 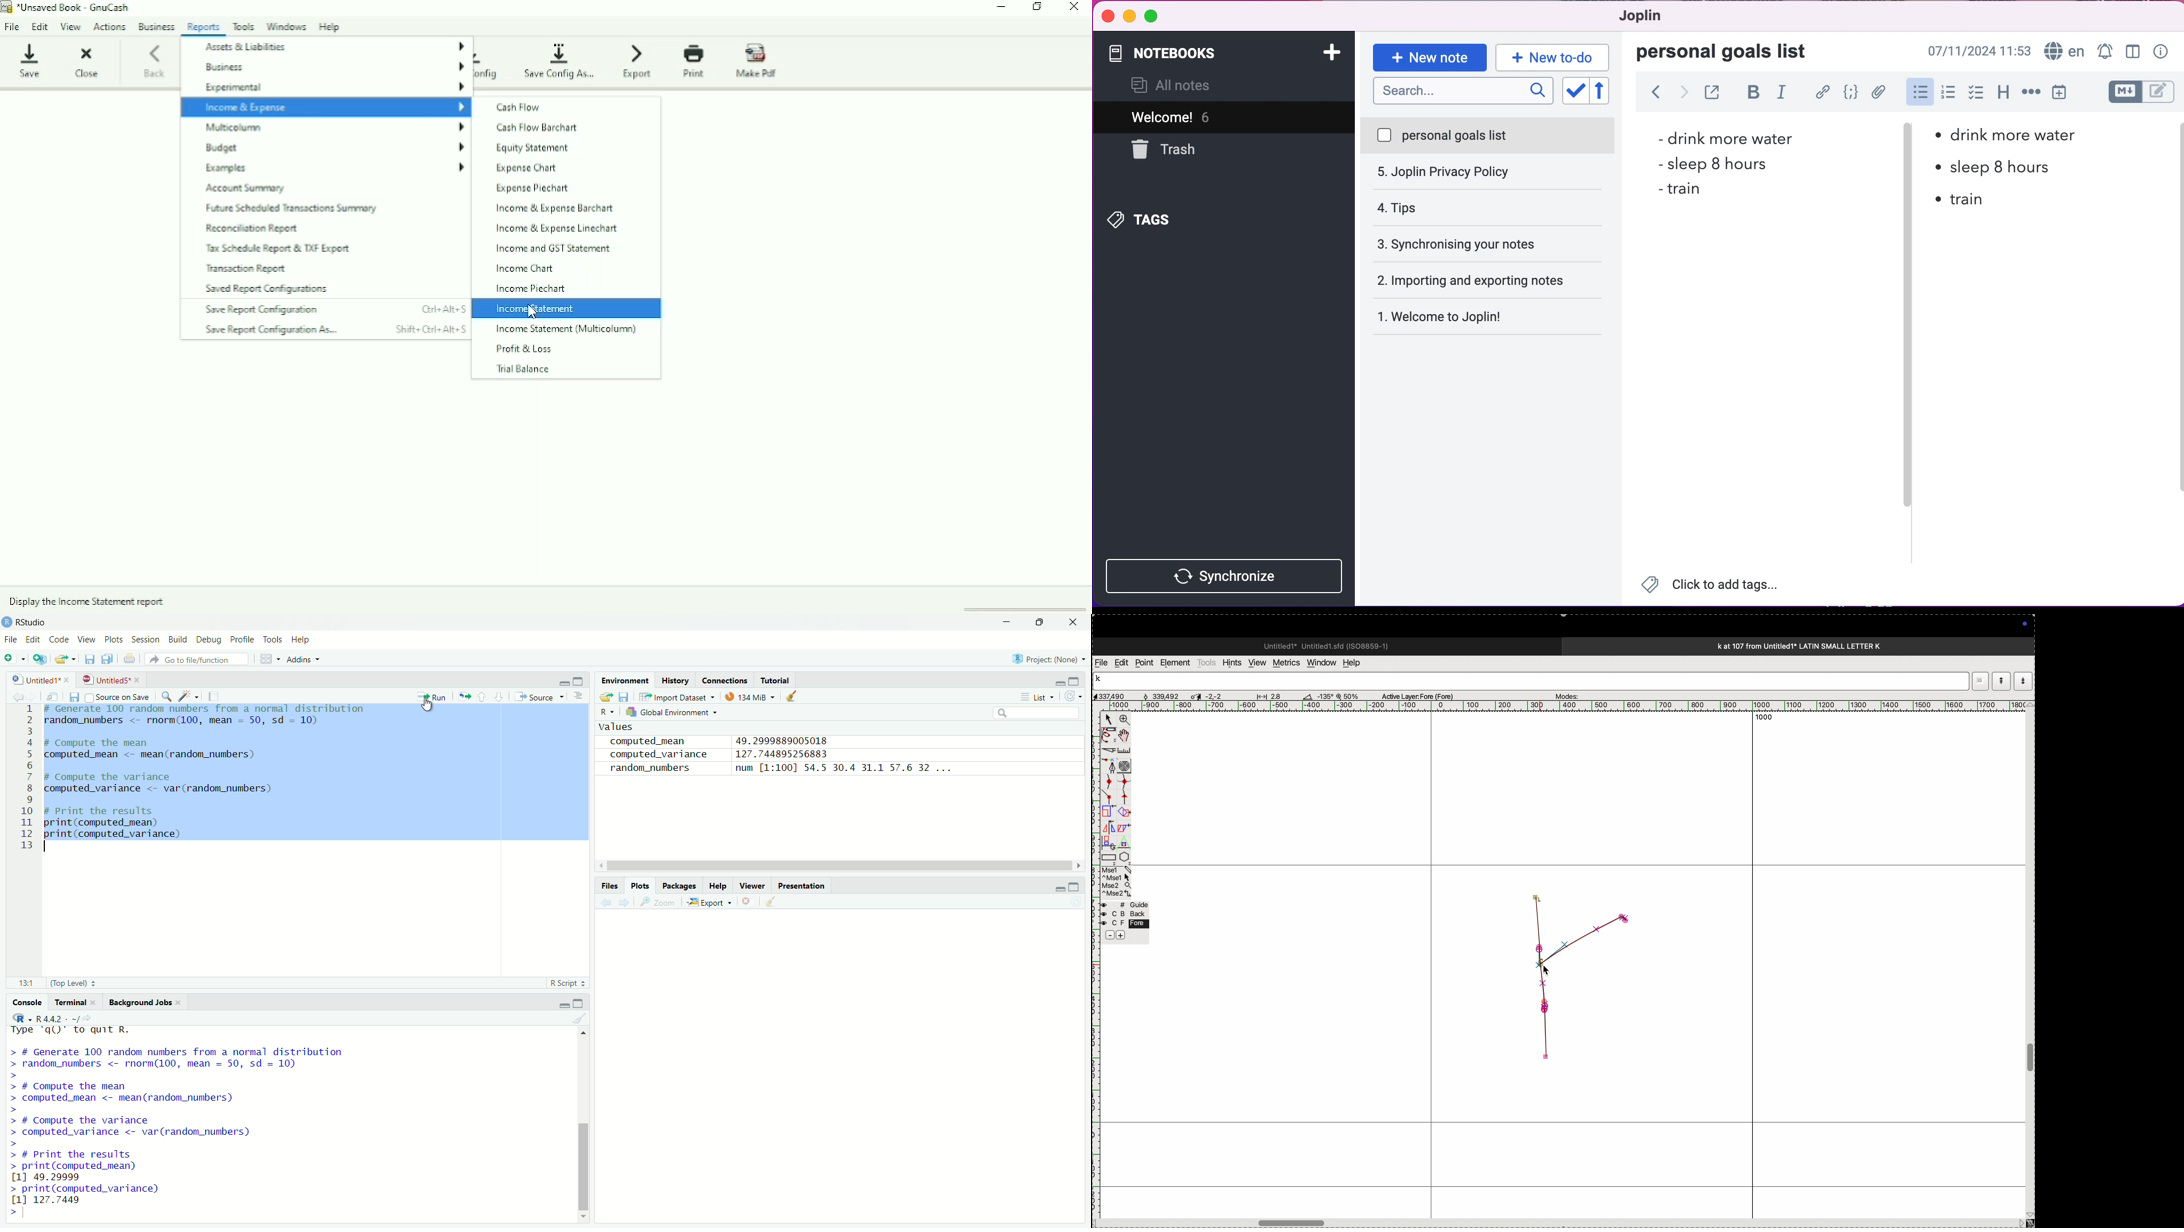 What do you see at coordinates (30, 678) in the screenshot?
I see `untitled1` at bounding box center [30, 678].